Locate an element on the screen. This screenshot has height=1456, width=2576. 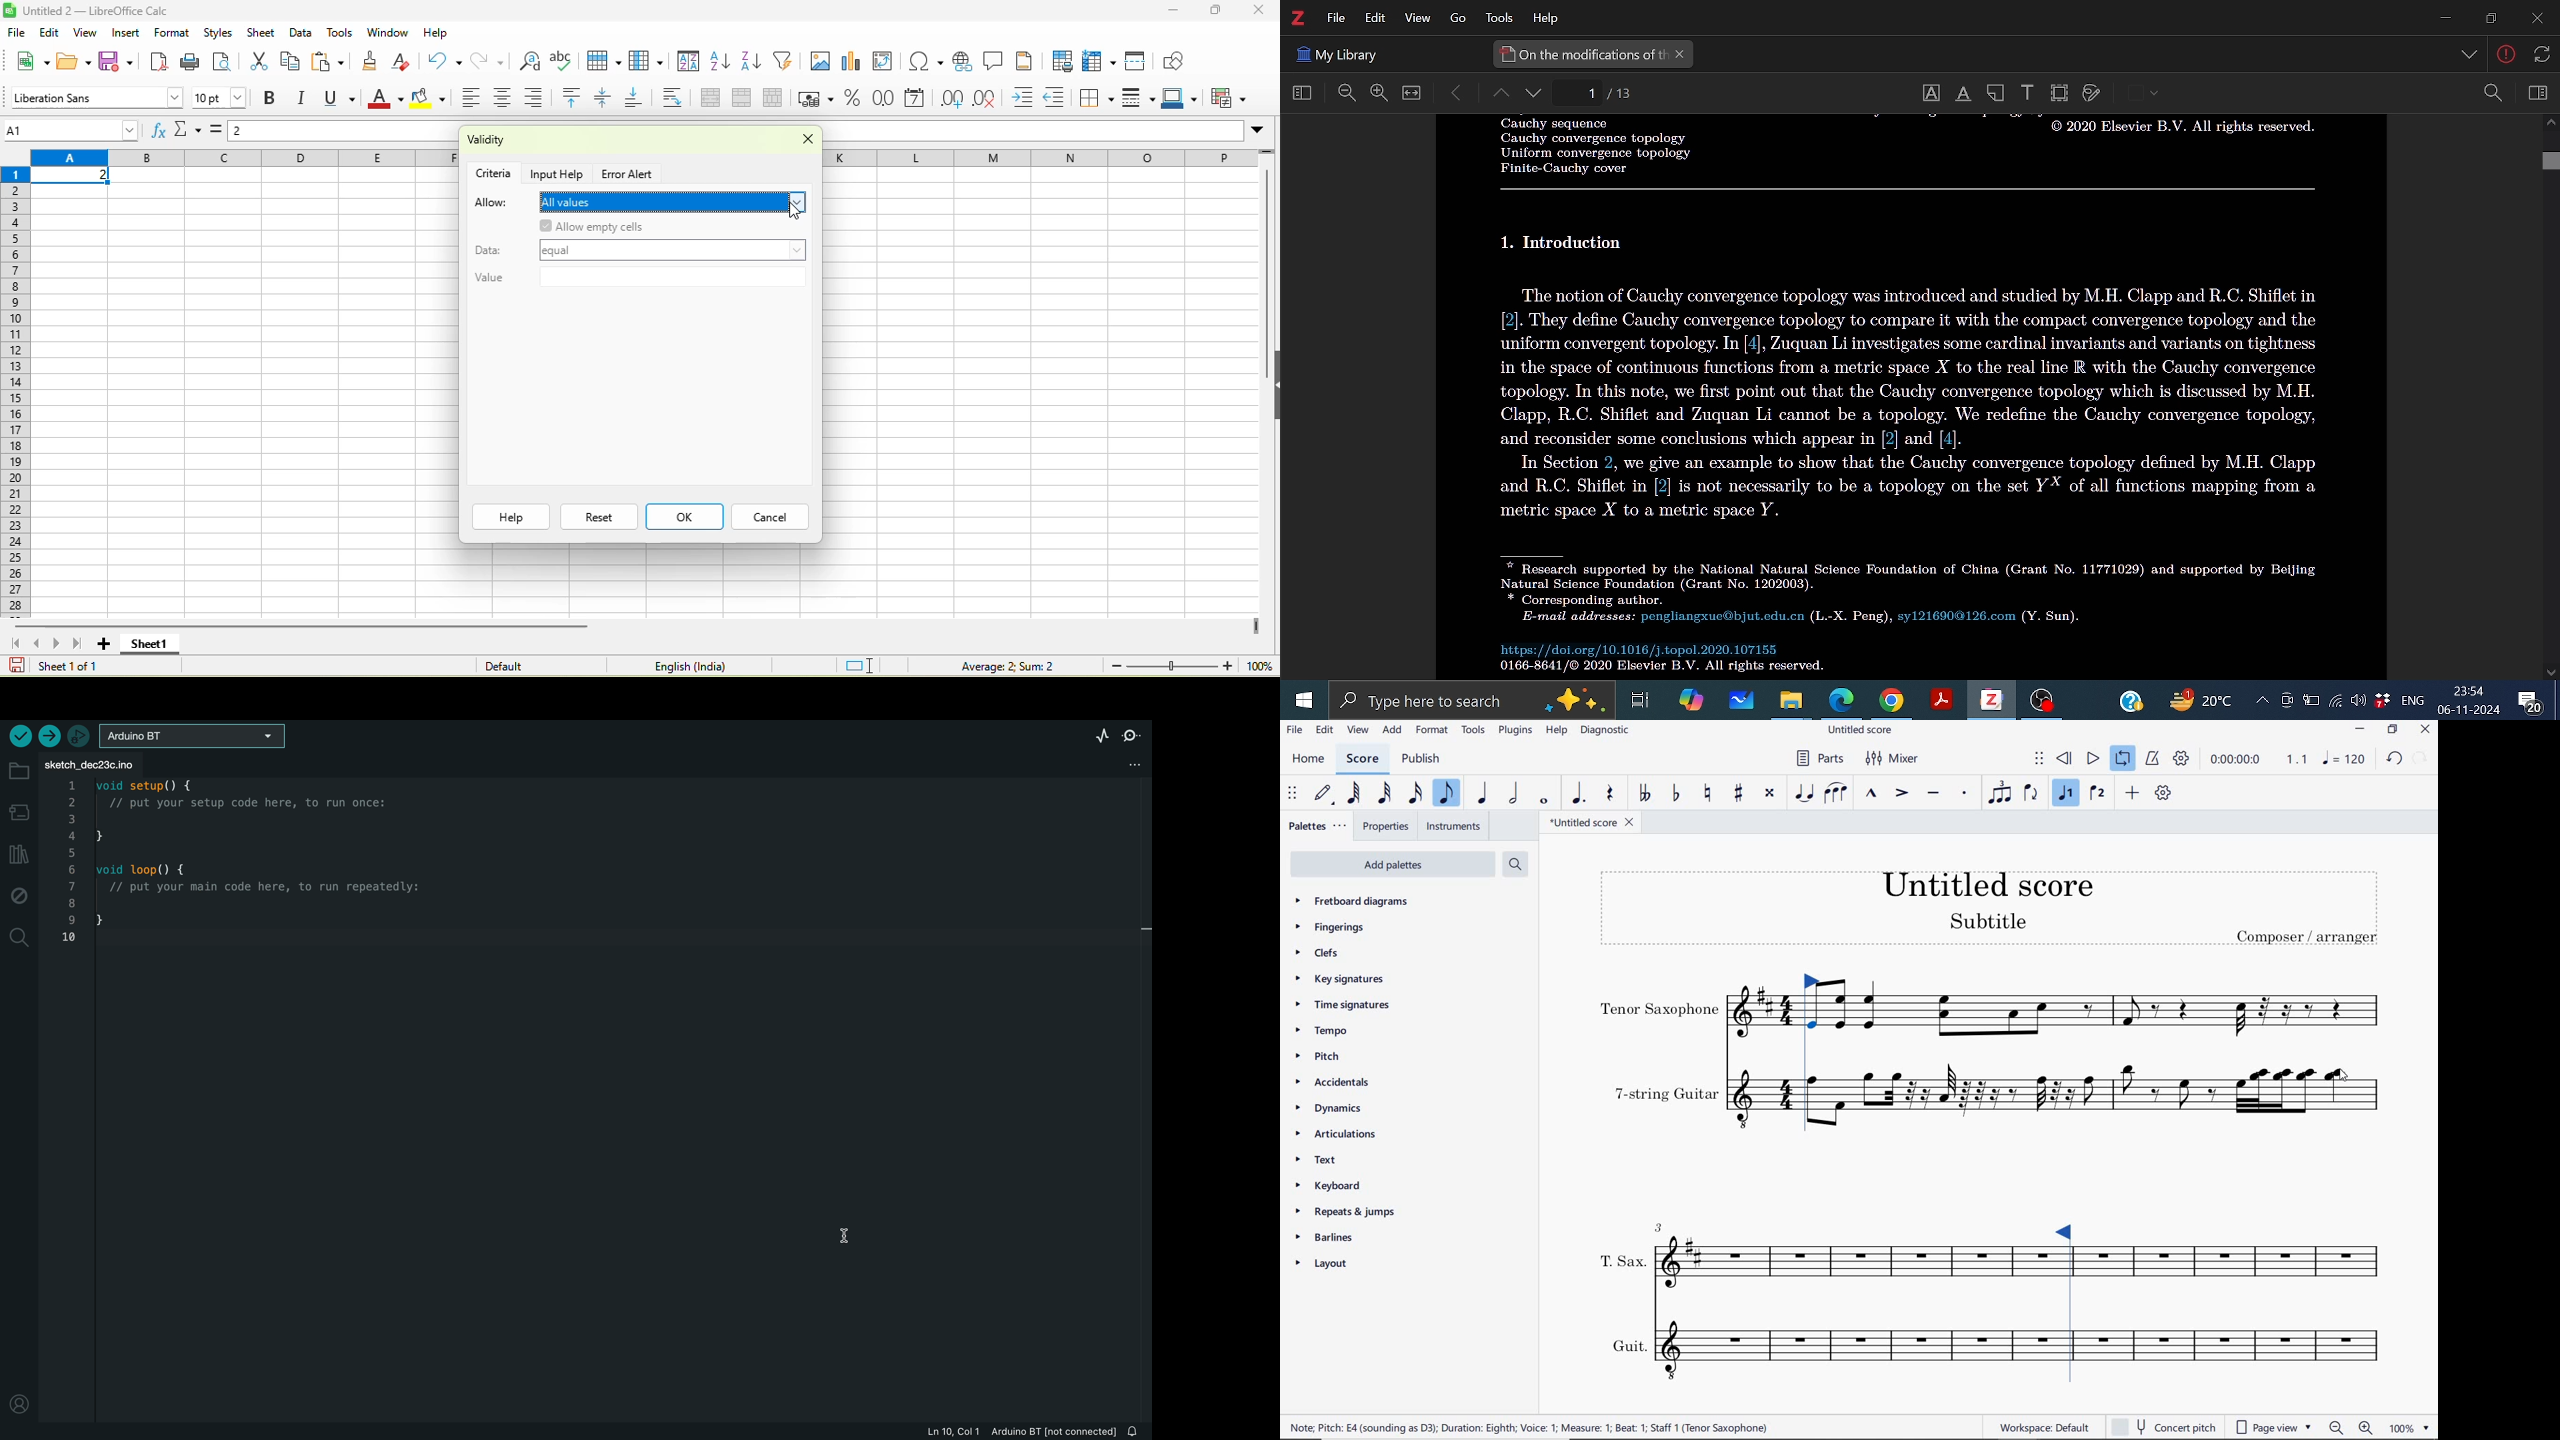
headers and footers is located at coordinates (1026, 60).